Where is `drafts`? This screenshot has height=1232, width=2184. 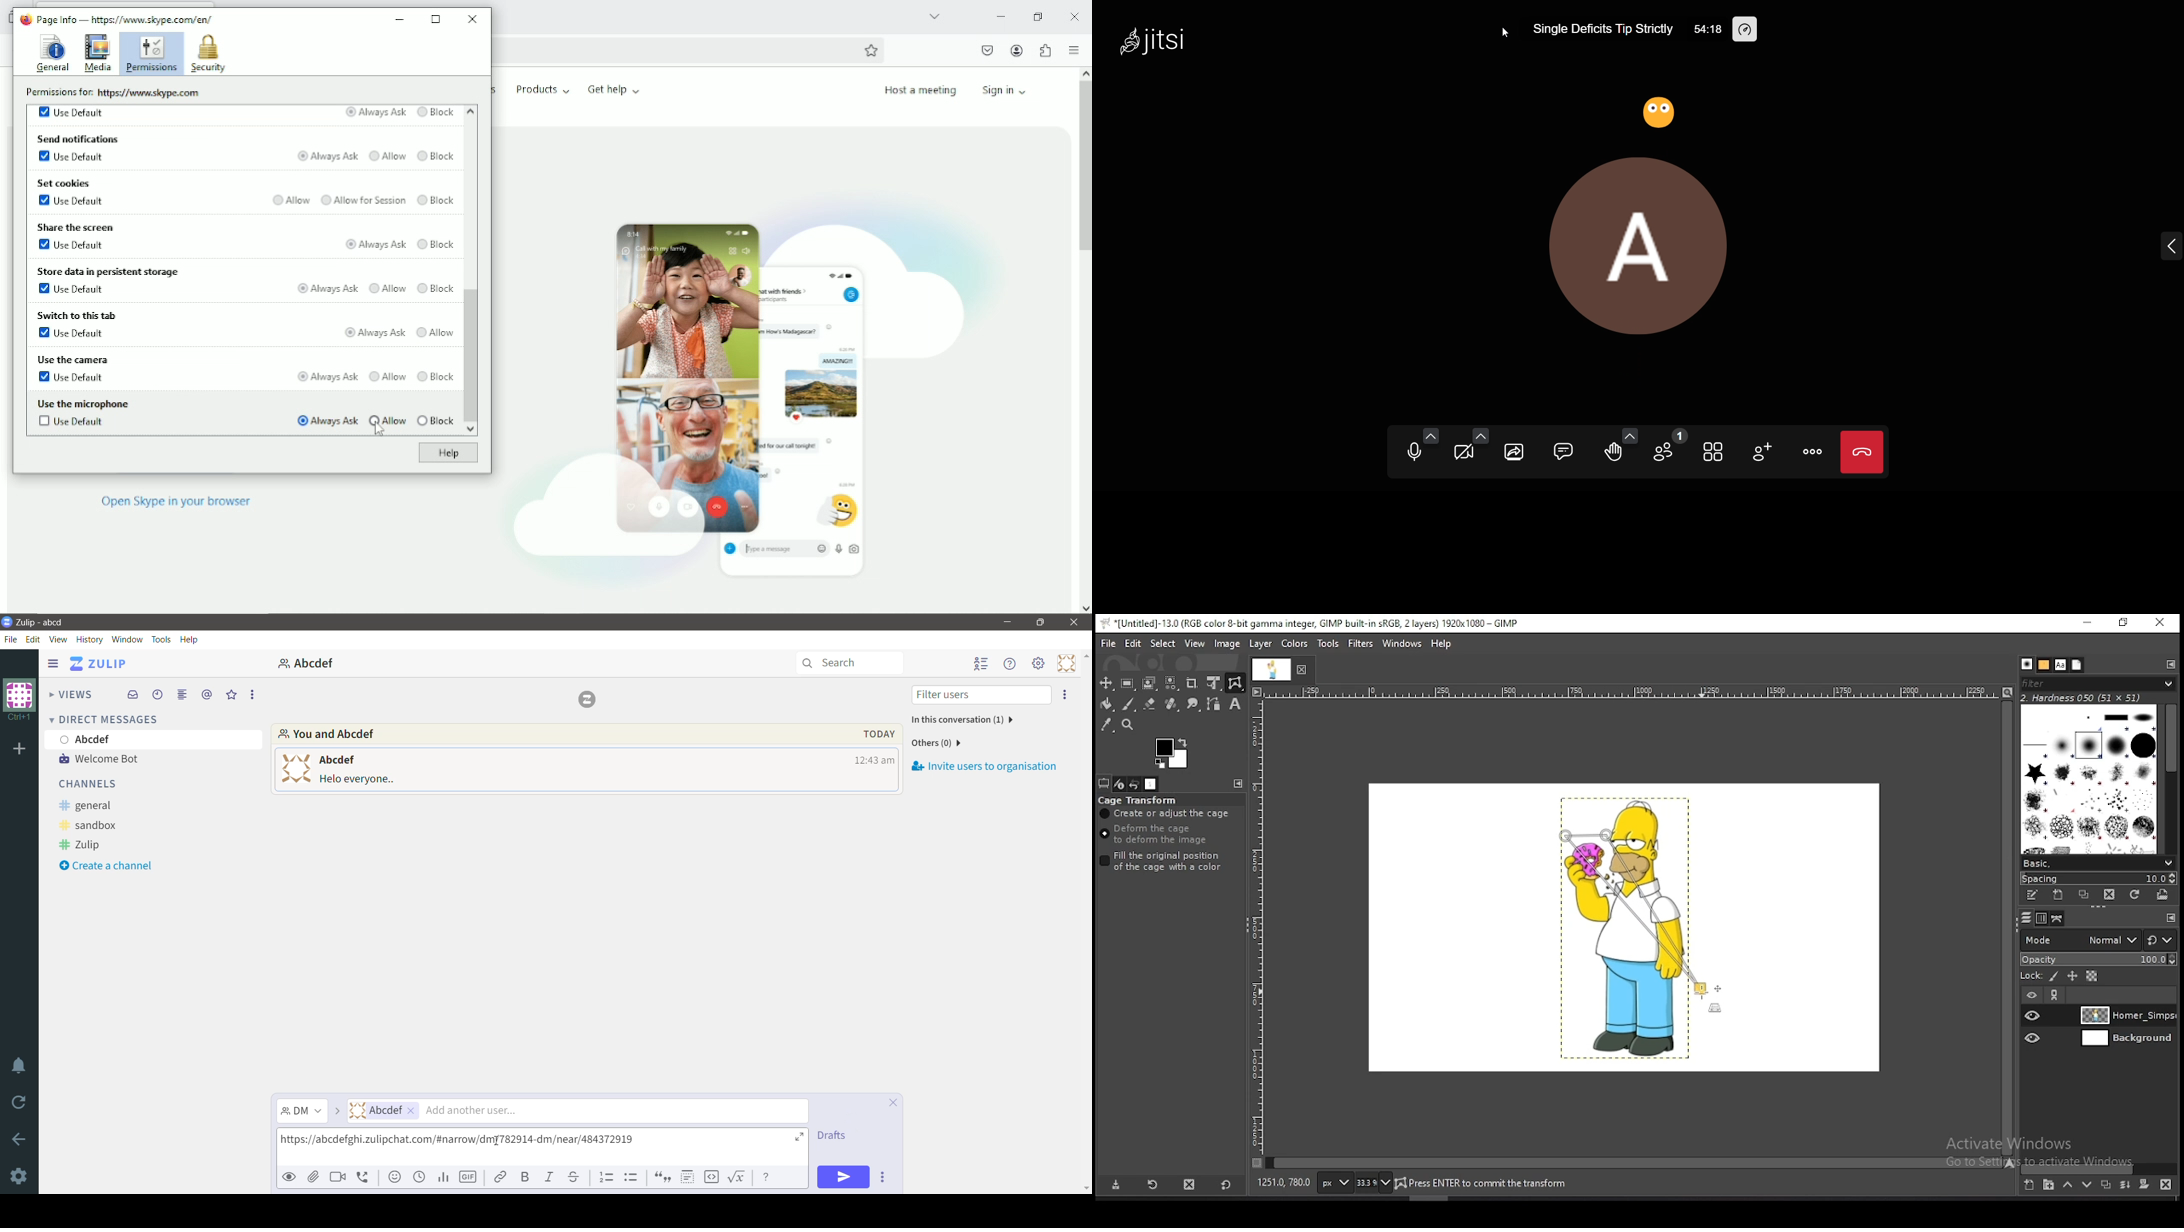
drafts is located at coordinates (835, 1138).